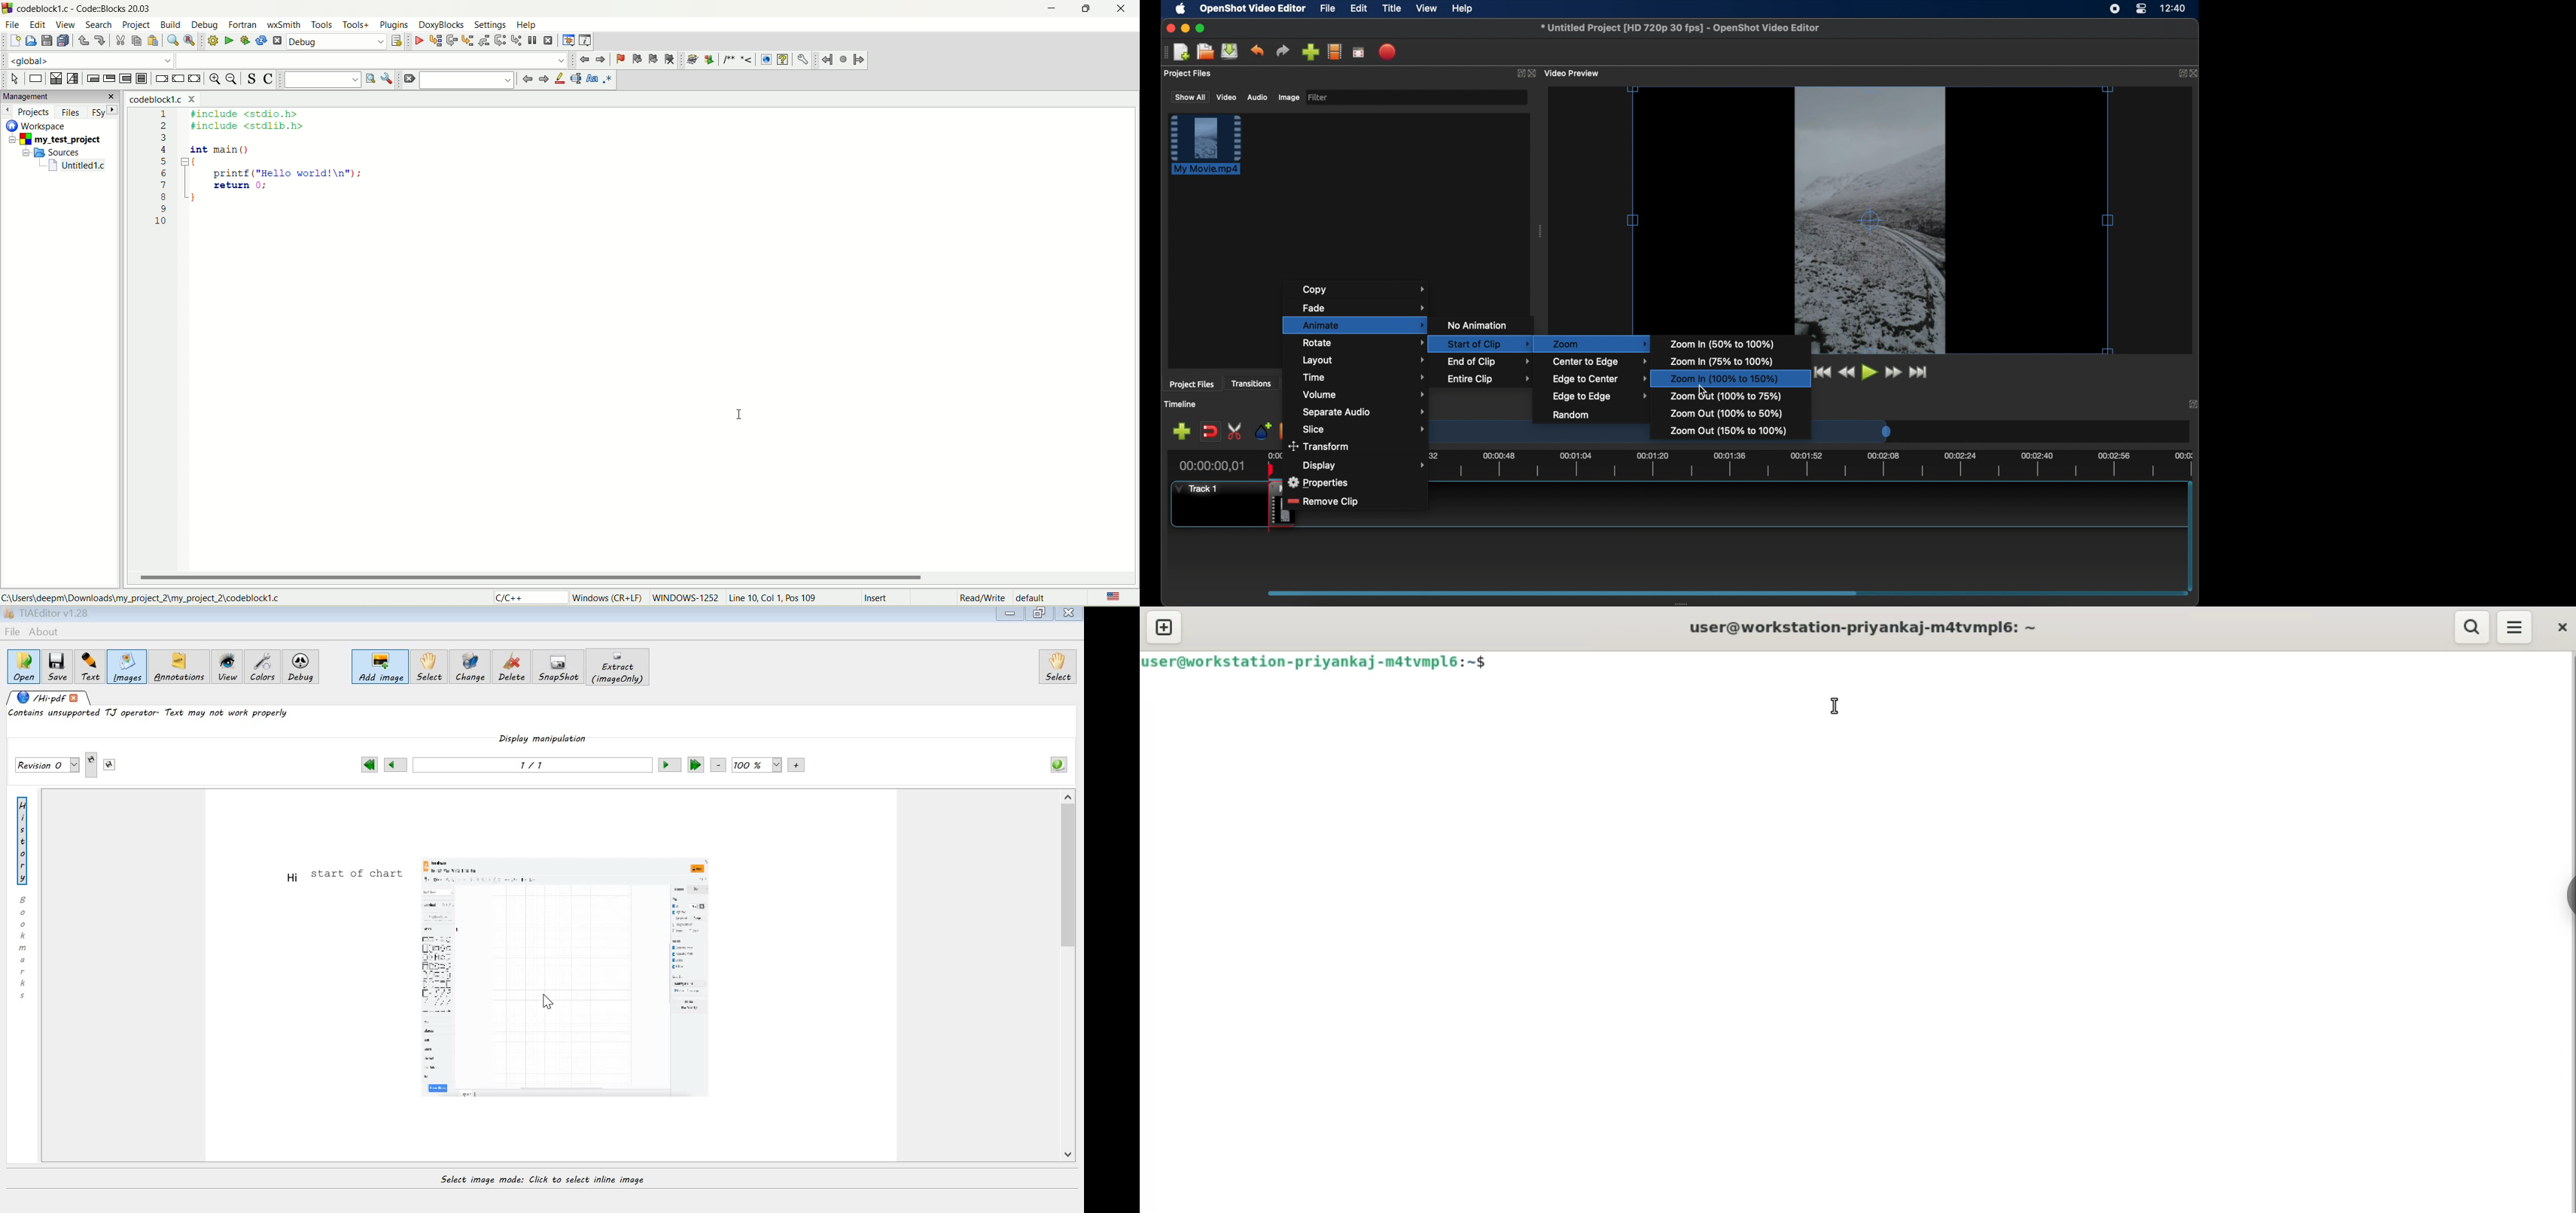 The height and width of the screenshot is (1232, 2576). Describe the element at coordinates (568, 40) in the screenshot. I see `debugging` at that location.